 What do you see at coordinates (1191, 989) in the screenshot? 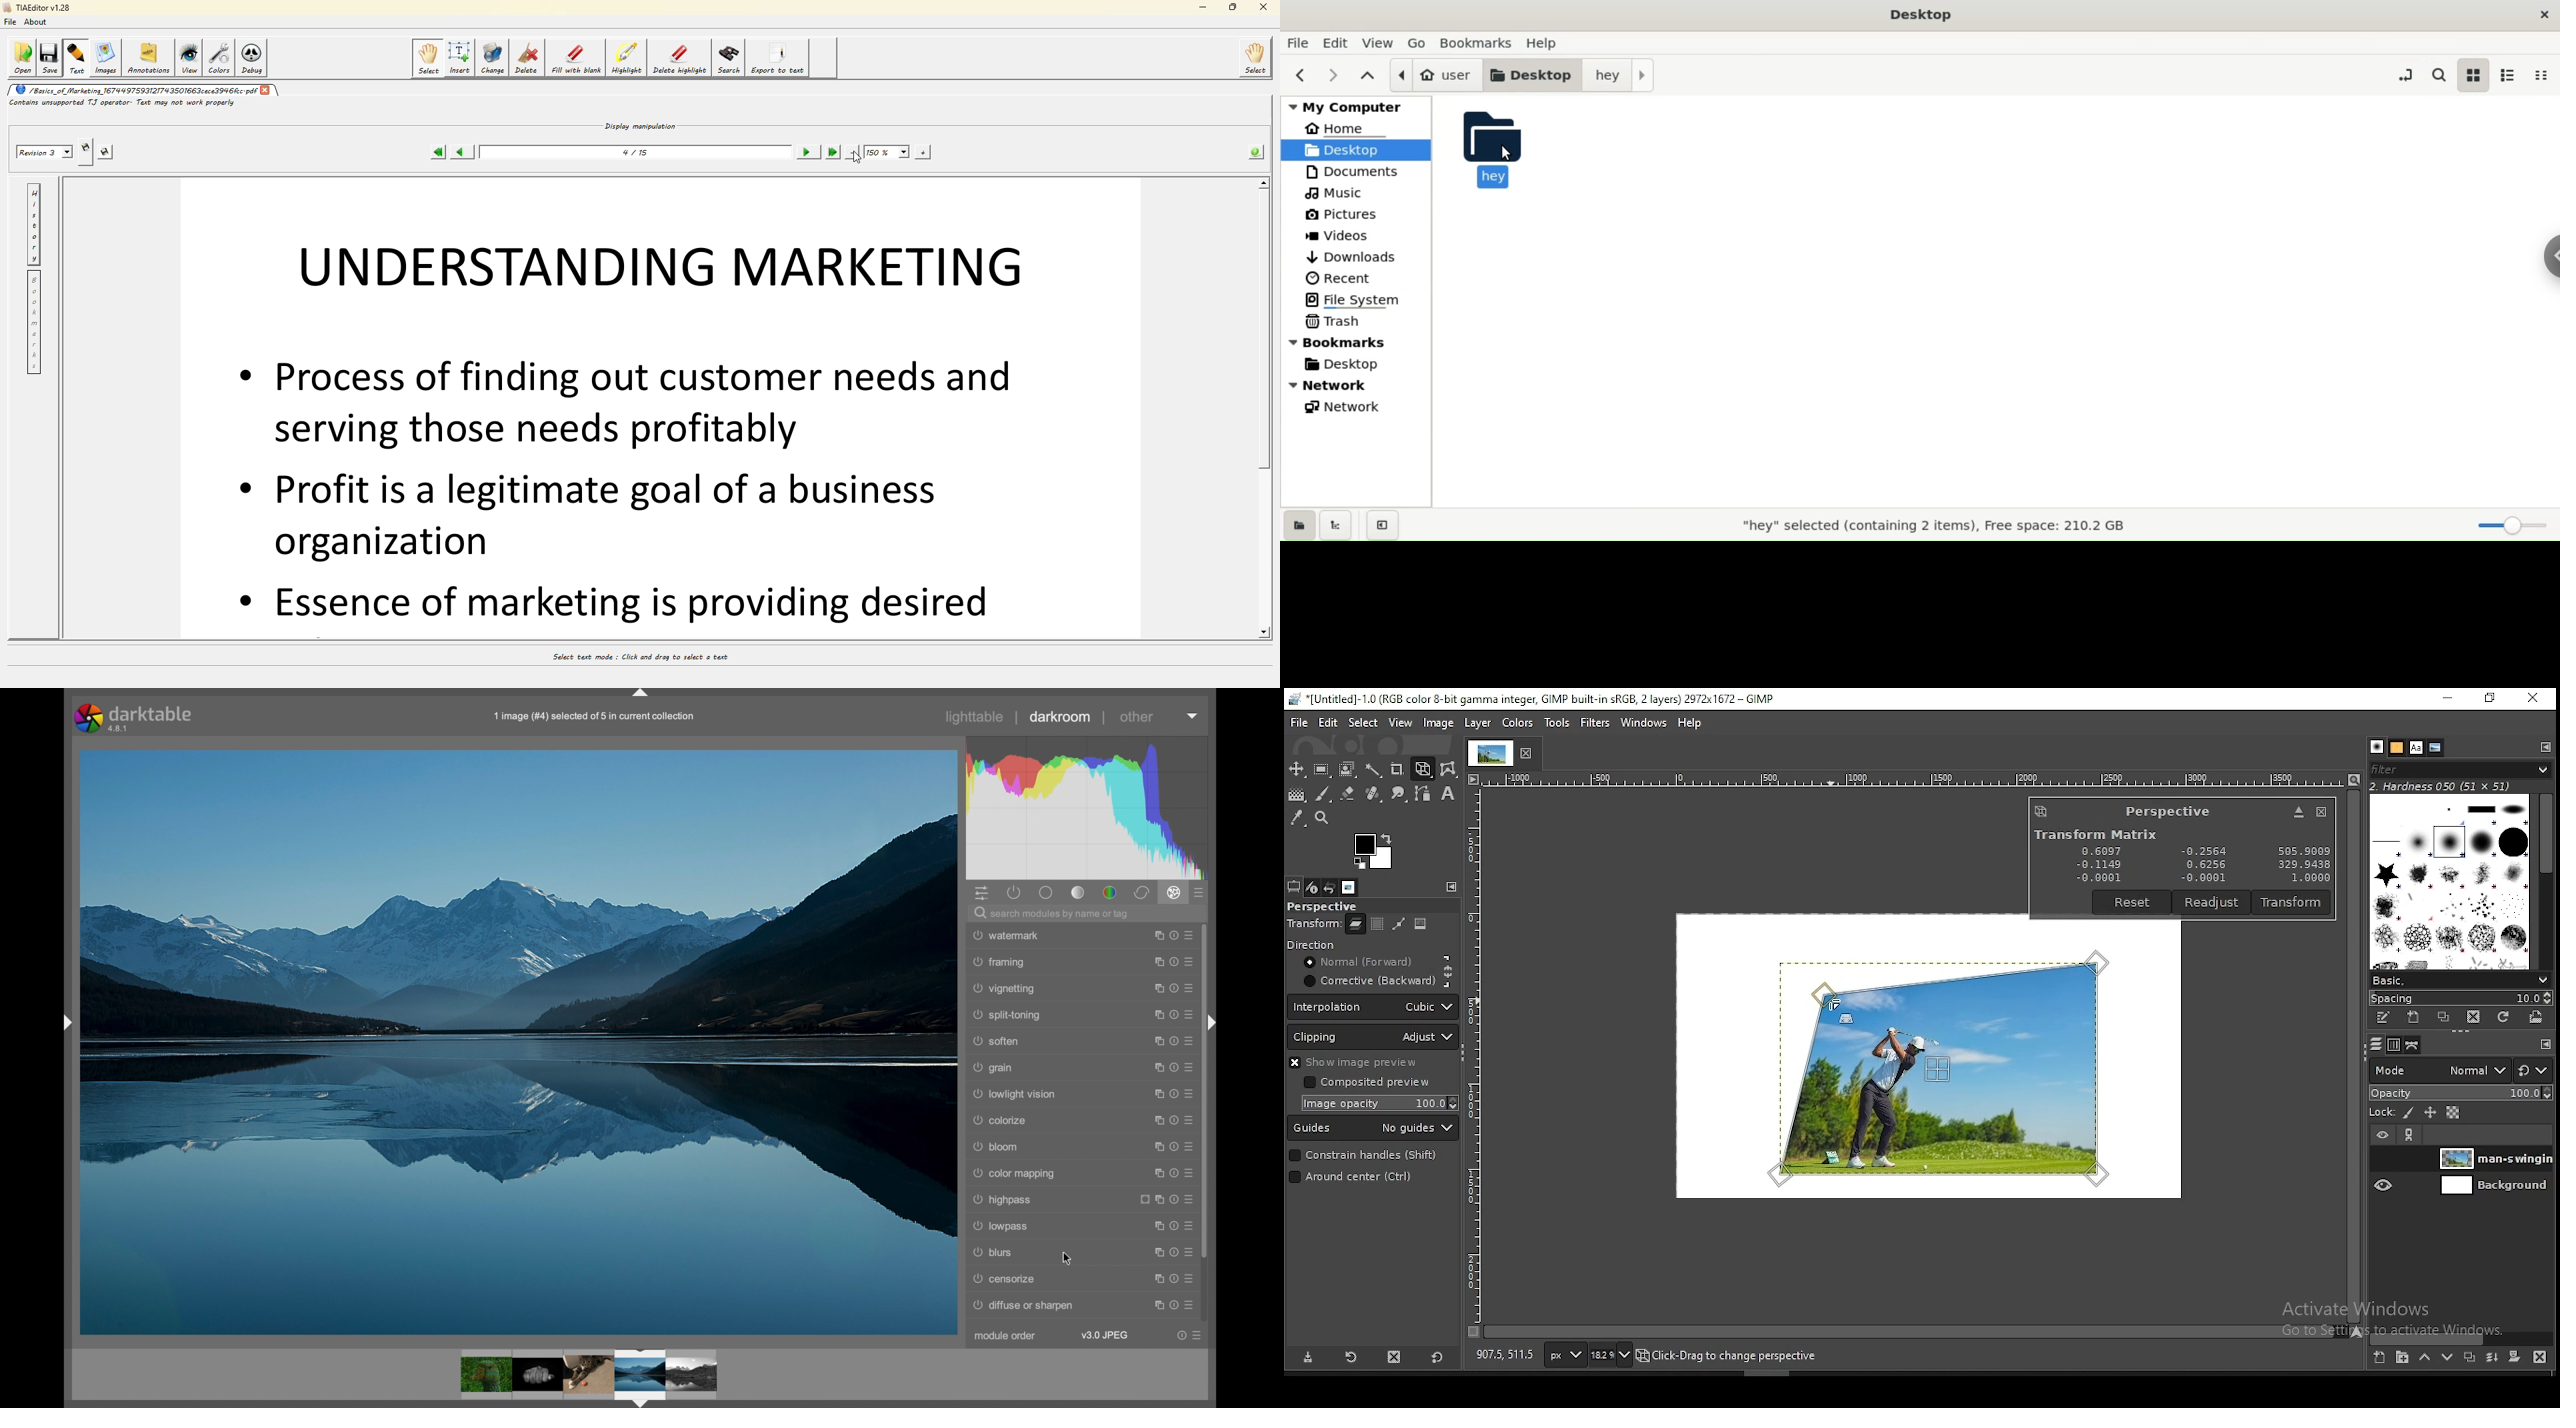
I see `more  options` at bounding box center [1191, 989].